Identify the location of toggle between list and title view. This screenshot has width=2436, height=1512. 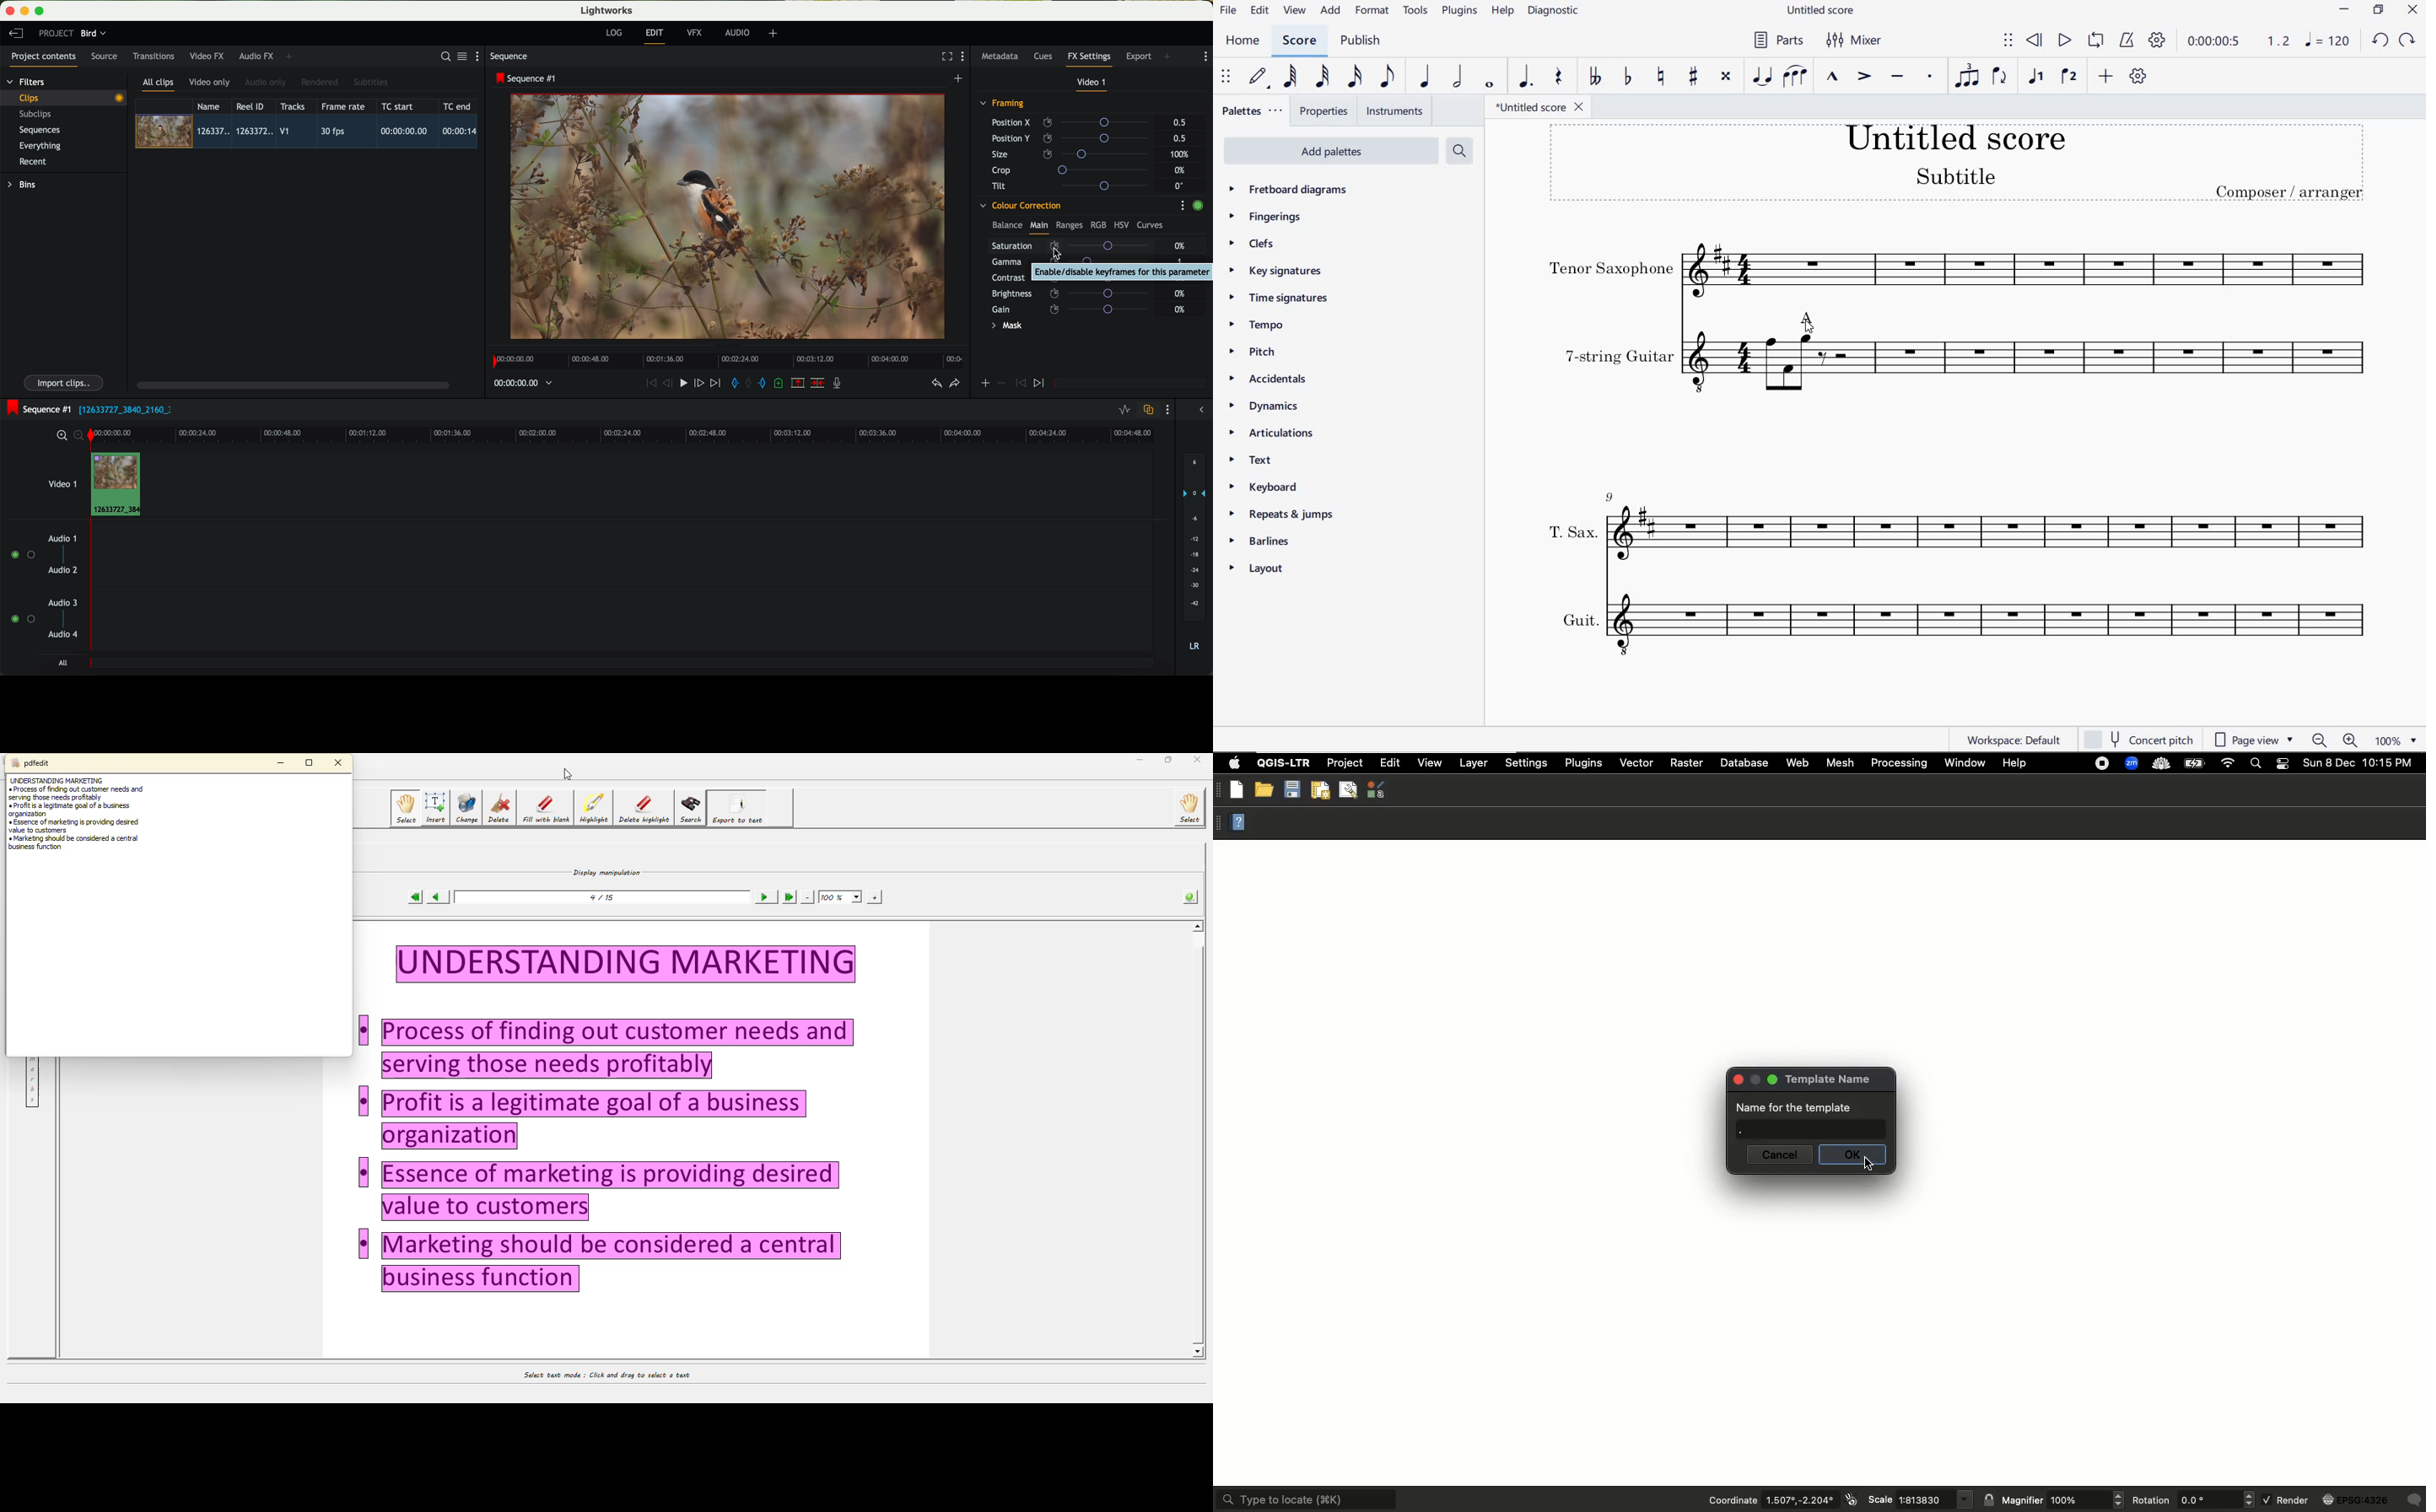
(461, 56).